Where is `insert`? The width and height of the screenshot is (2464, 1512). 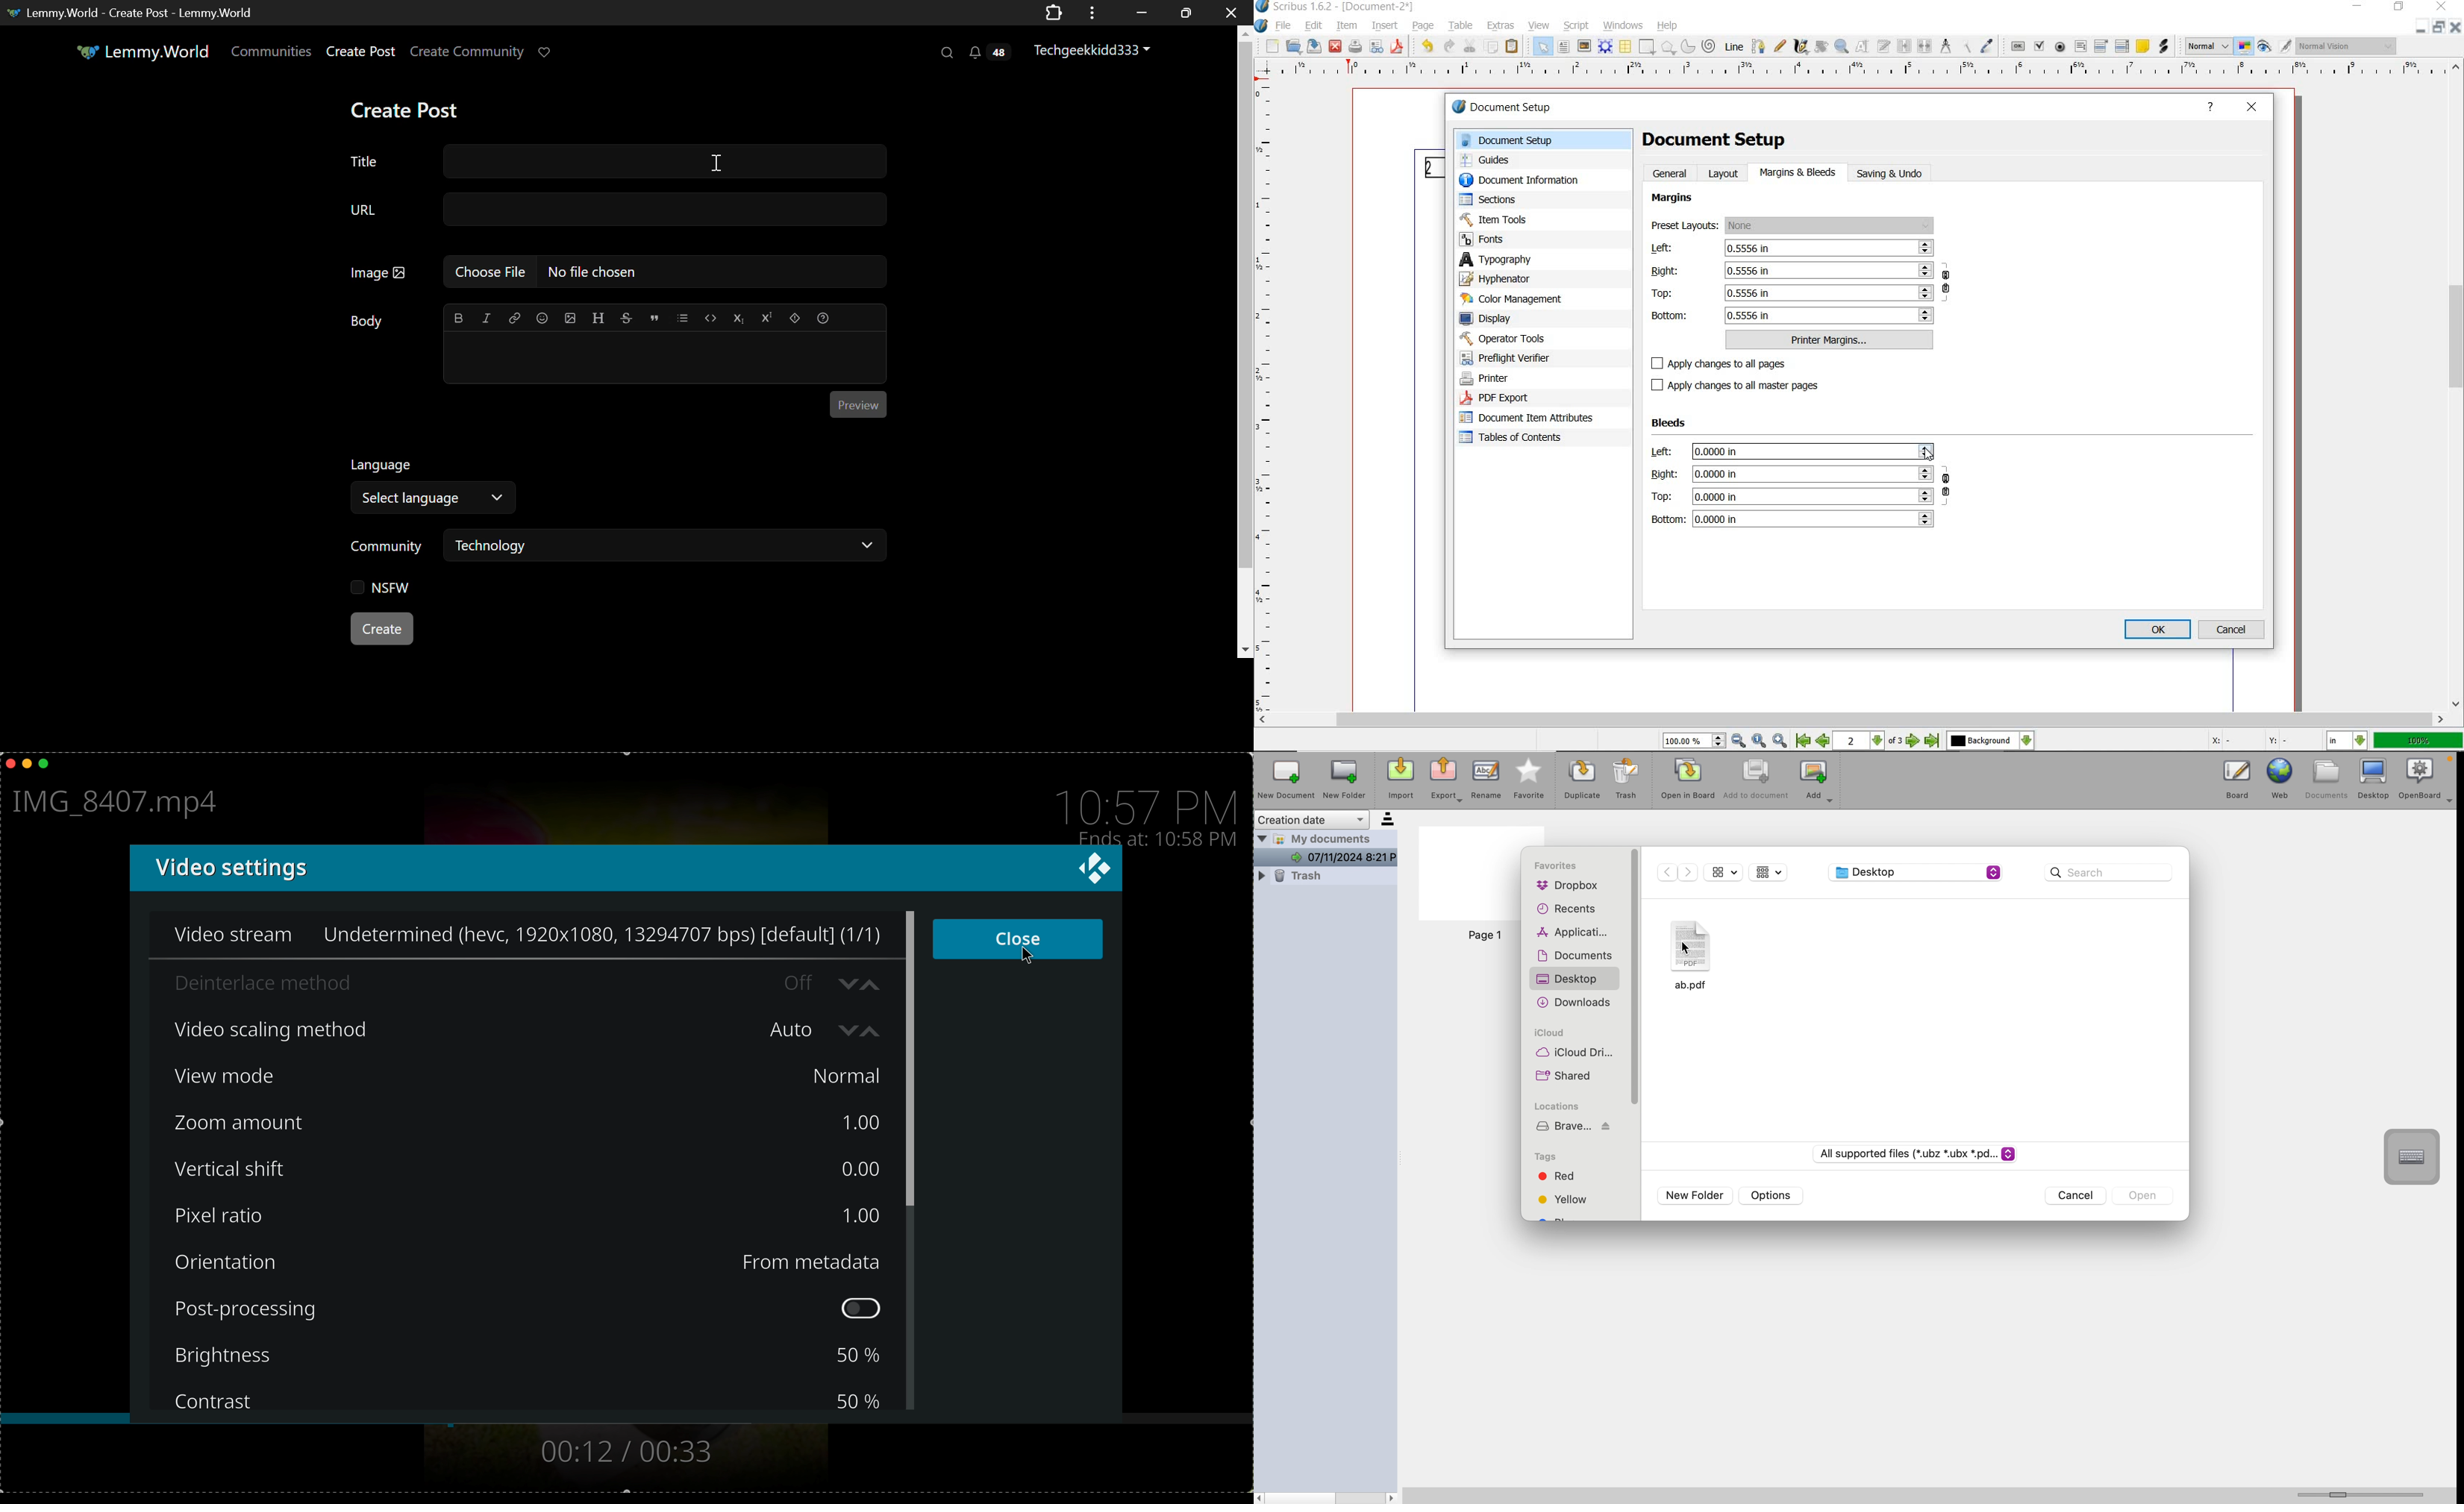 insert is located at coordinates (1385, 26).